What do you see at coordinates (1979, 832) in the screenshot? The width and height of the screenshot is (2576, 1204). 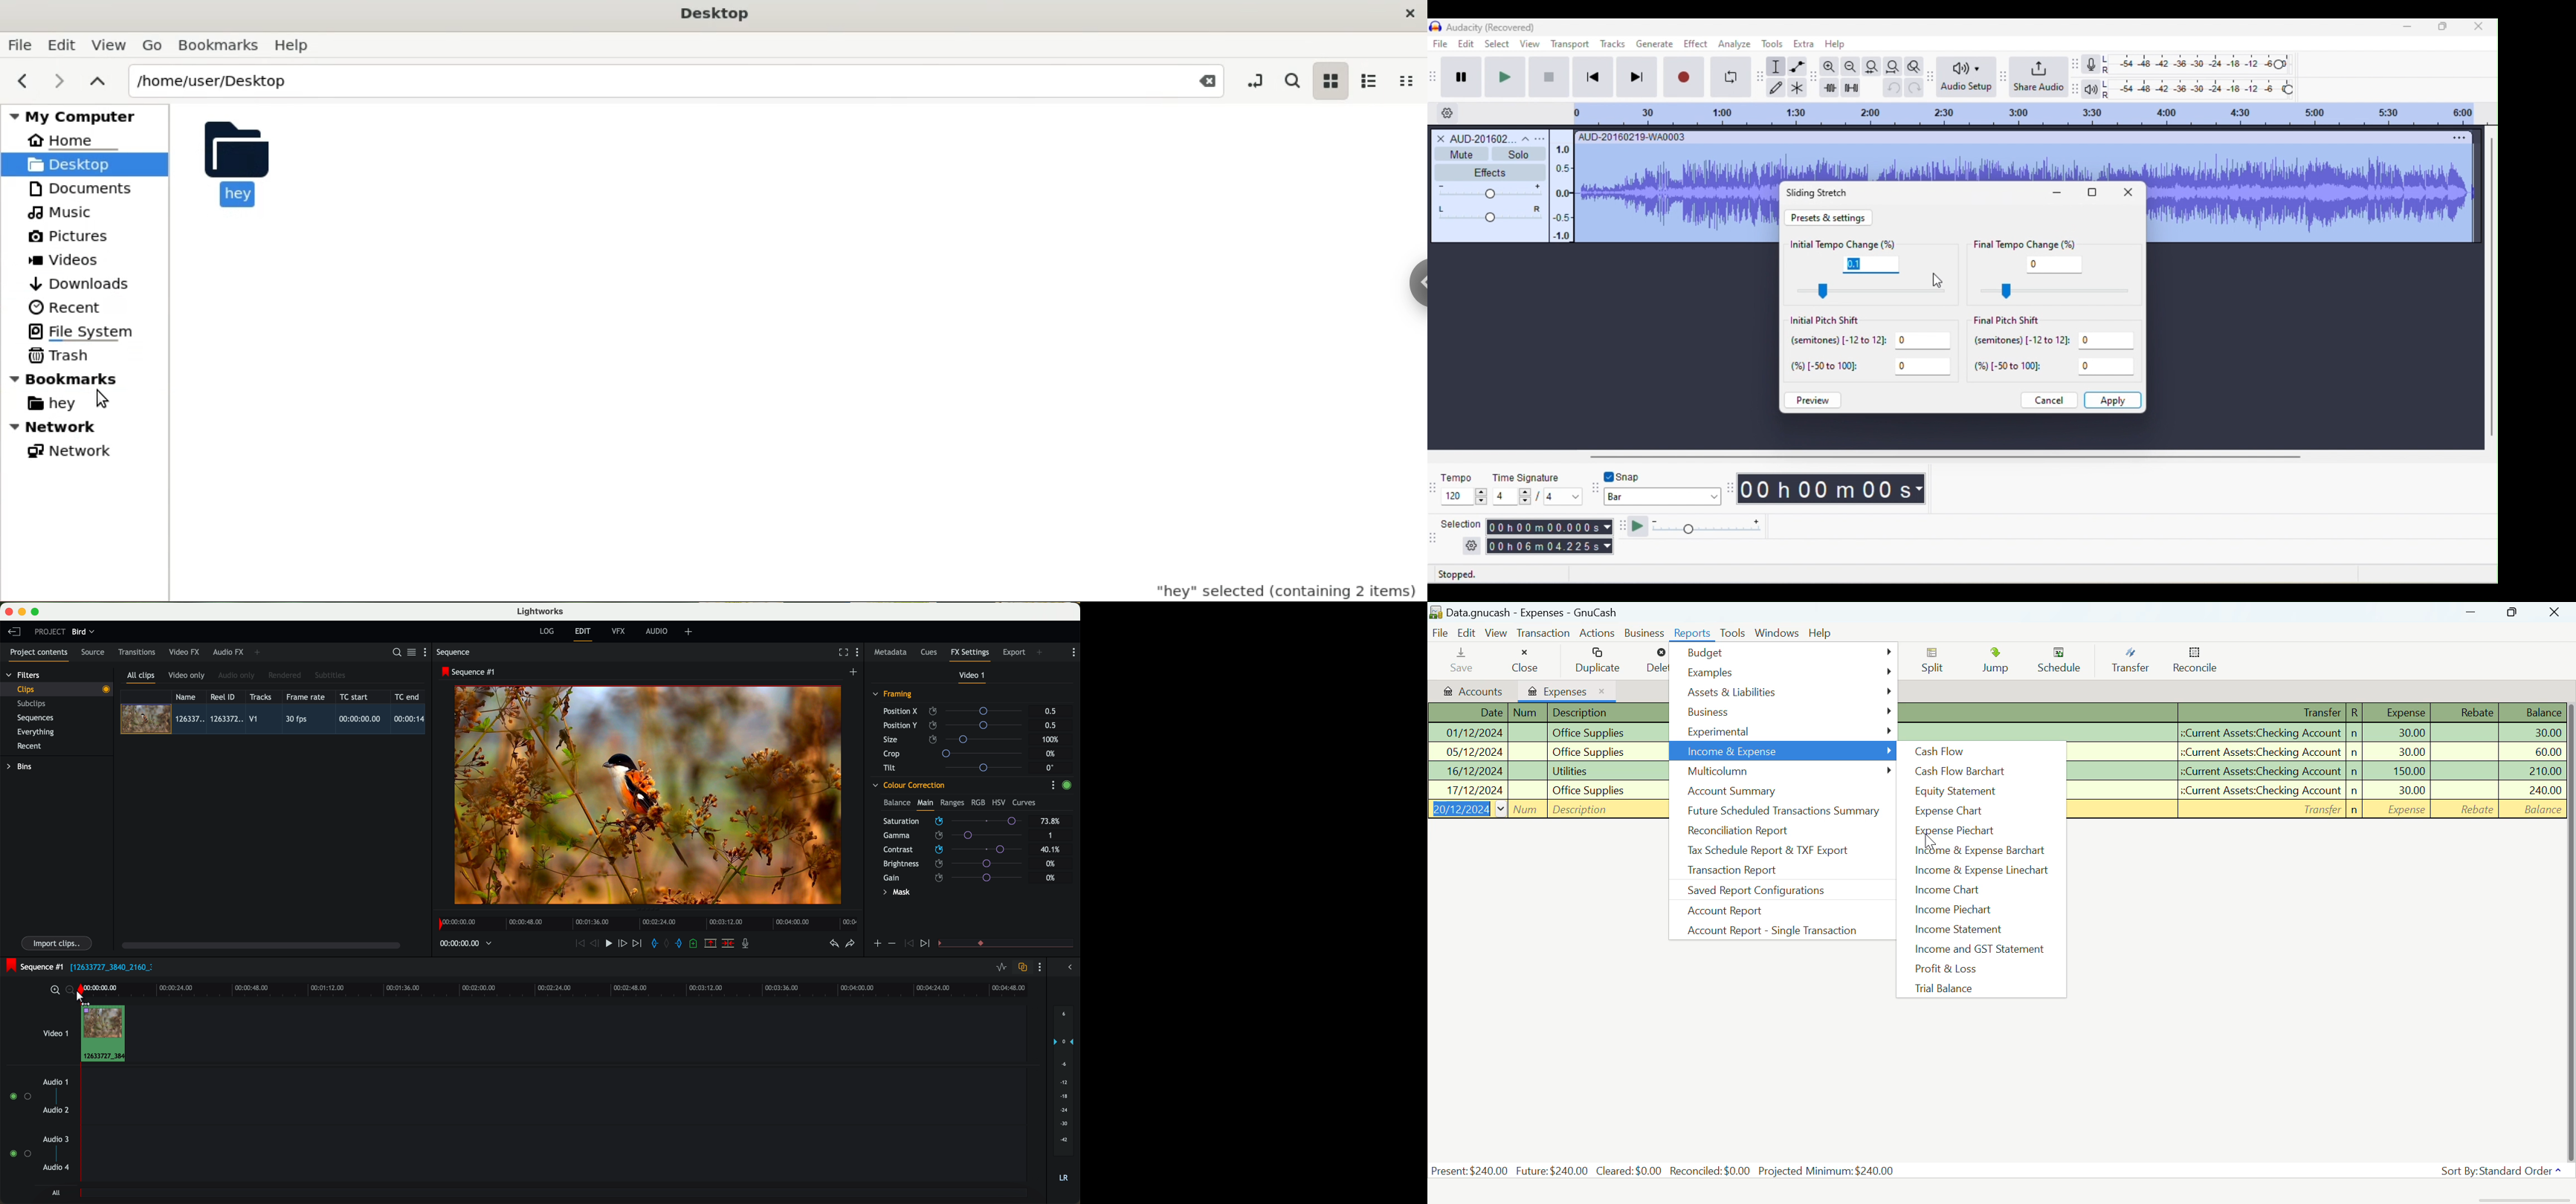 I see `Expense Piechart` at bounding box center [1979, 832].